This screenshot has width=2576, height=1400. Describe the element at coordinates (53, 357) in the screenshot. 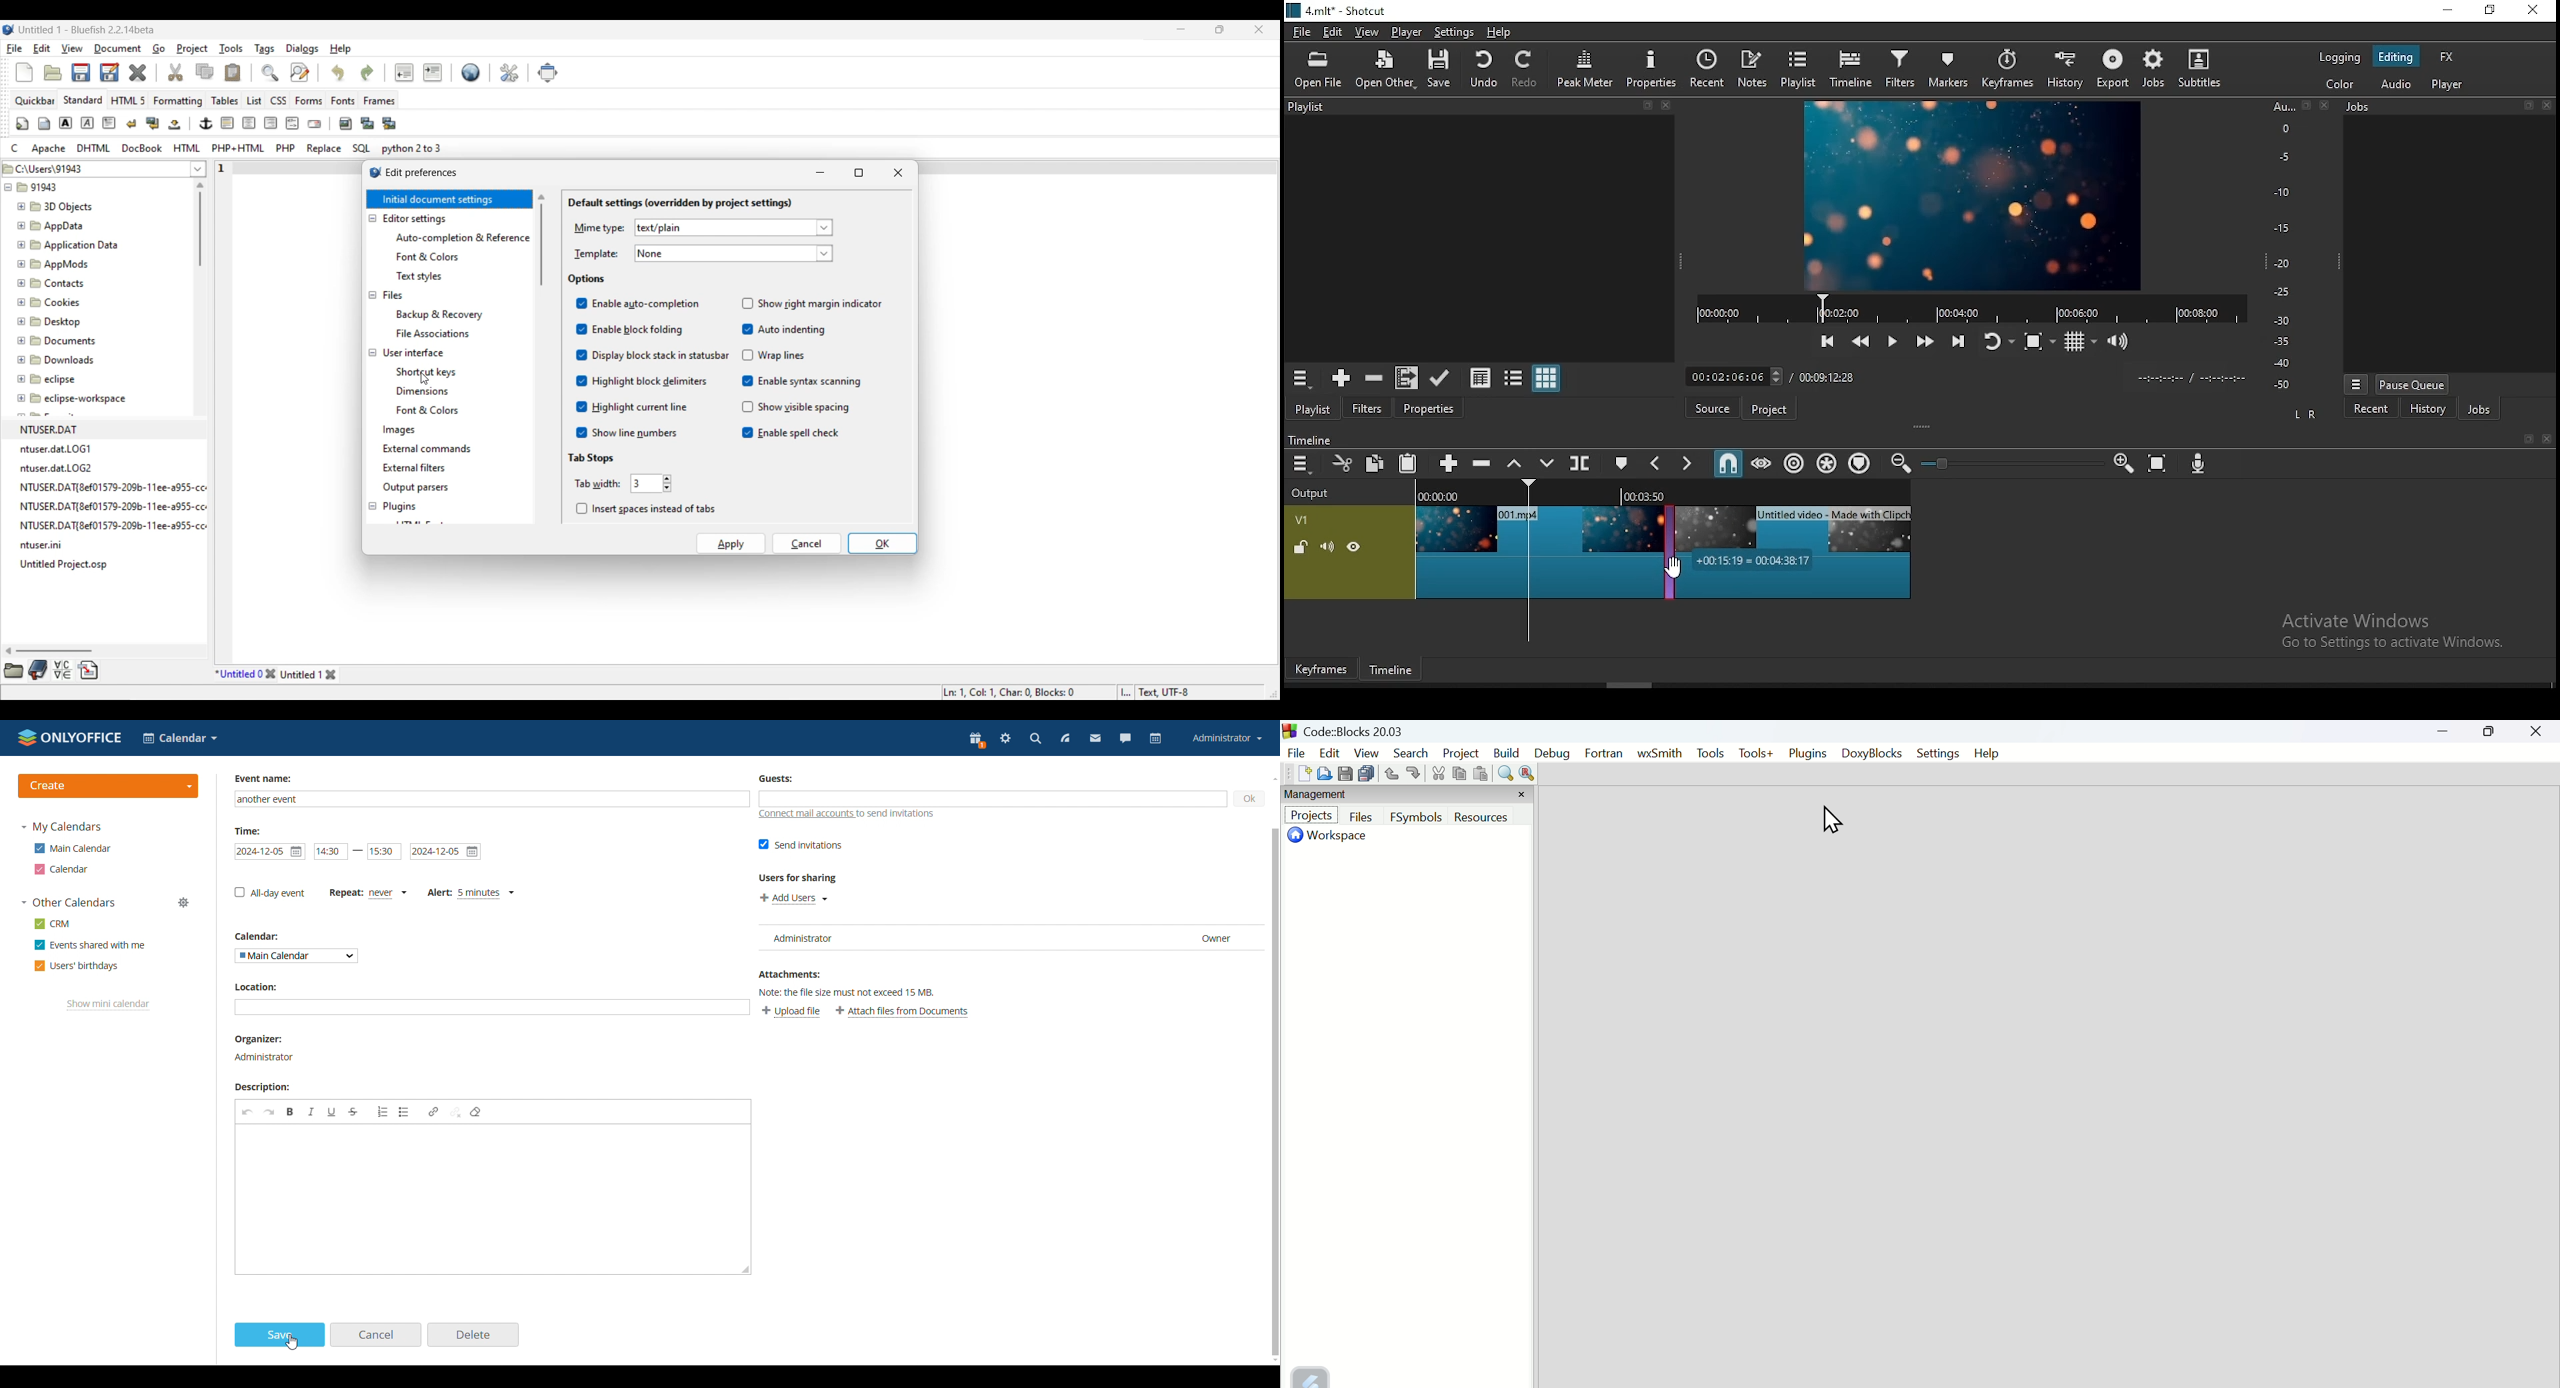

I see `BB B Downloads` at that location.